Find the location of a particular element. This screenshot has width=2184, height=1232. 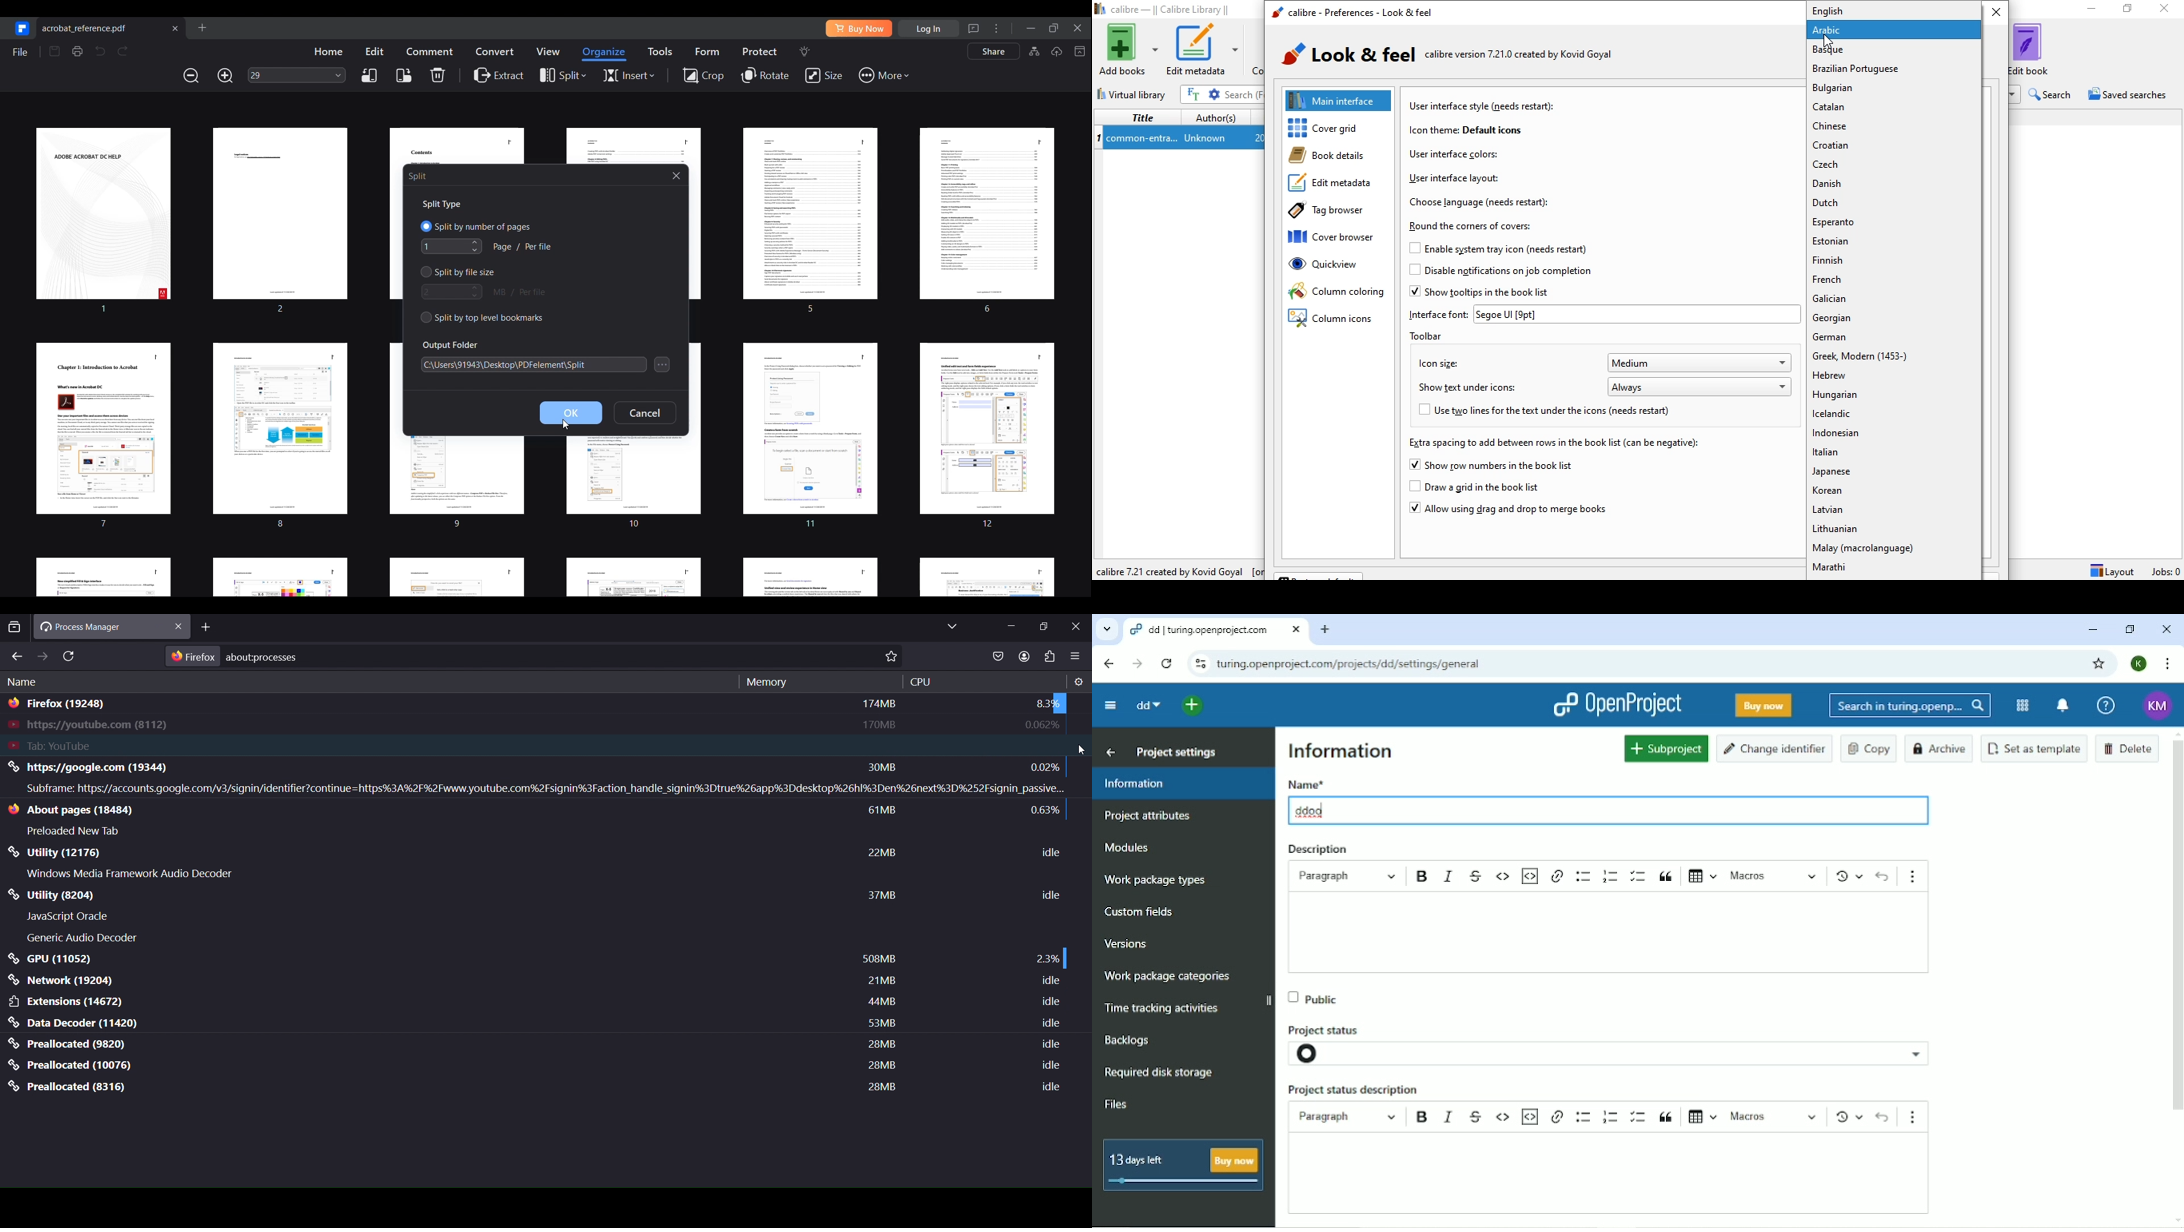

Network is located at coordinates (64, 981).